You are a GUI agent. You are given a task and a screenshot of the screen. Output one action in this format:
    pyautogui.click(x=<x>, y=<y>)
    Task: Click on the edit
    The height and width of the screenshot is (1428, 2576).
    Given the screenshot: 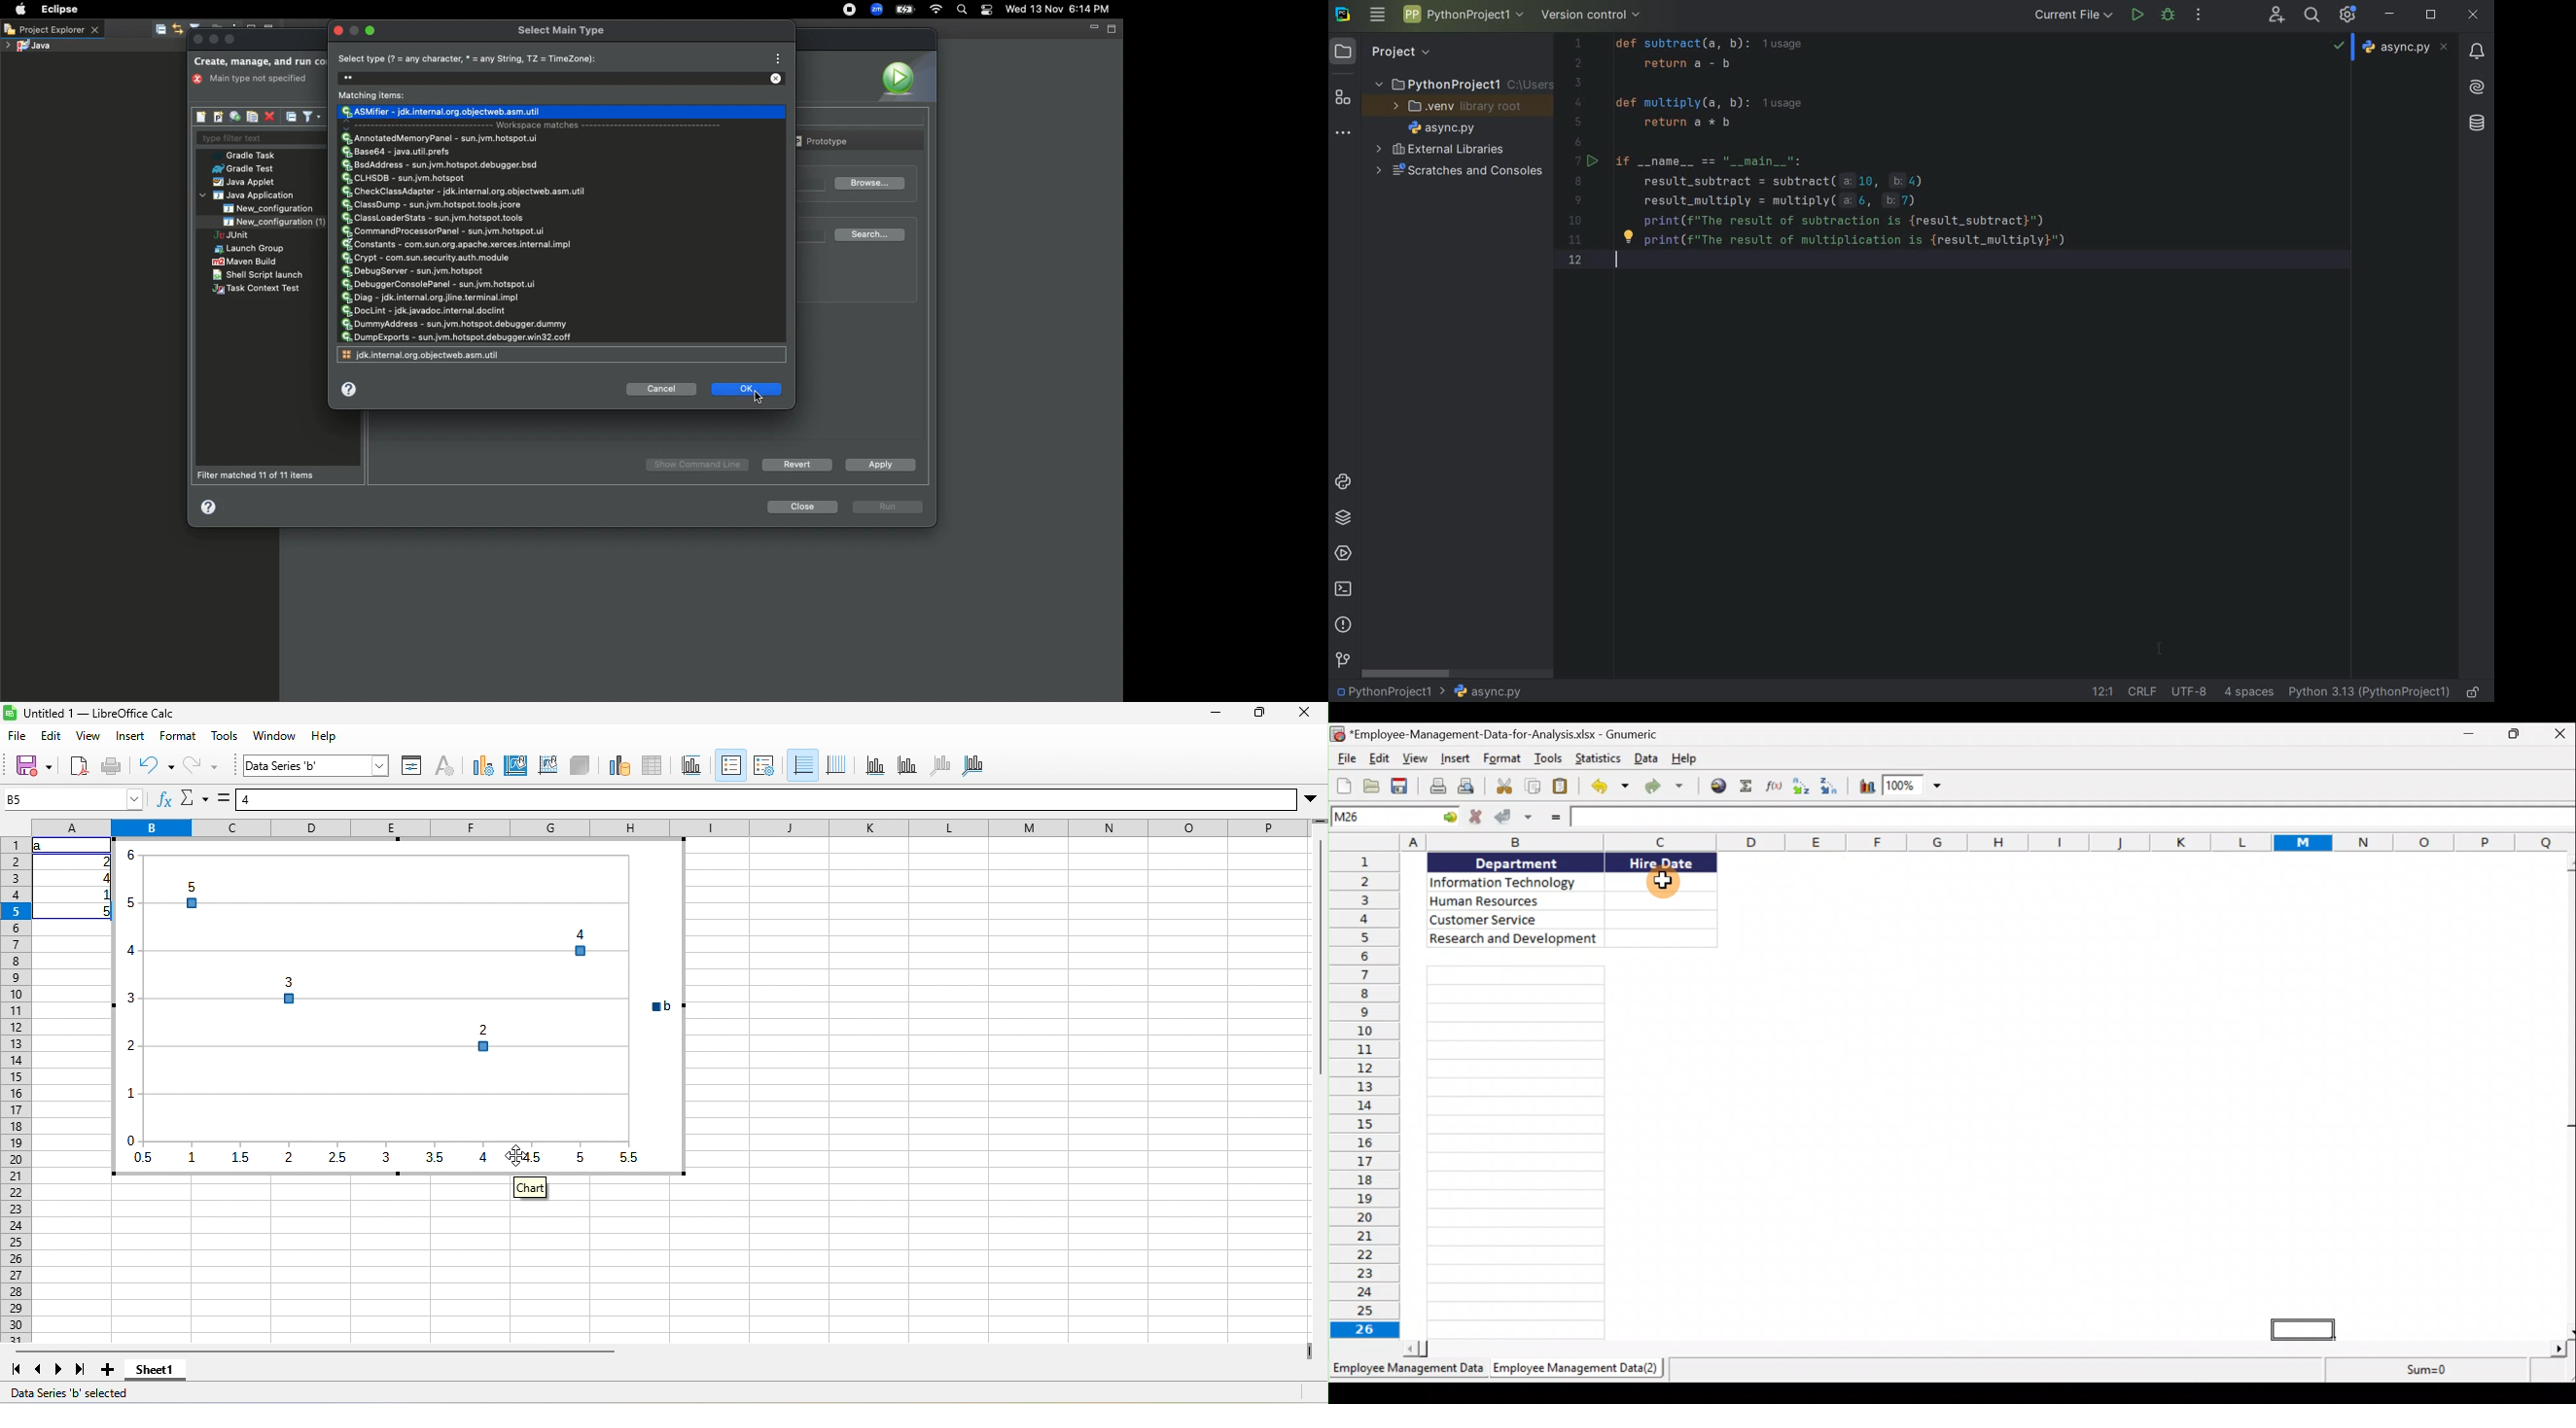 What is the action you would take?
    pyautogui.click(x=52, y=736)
    